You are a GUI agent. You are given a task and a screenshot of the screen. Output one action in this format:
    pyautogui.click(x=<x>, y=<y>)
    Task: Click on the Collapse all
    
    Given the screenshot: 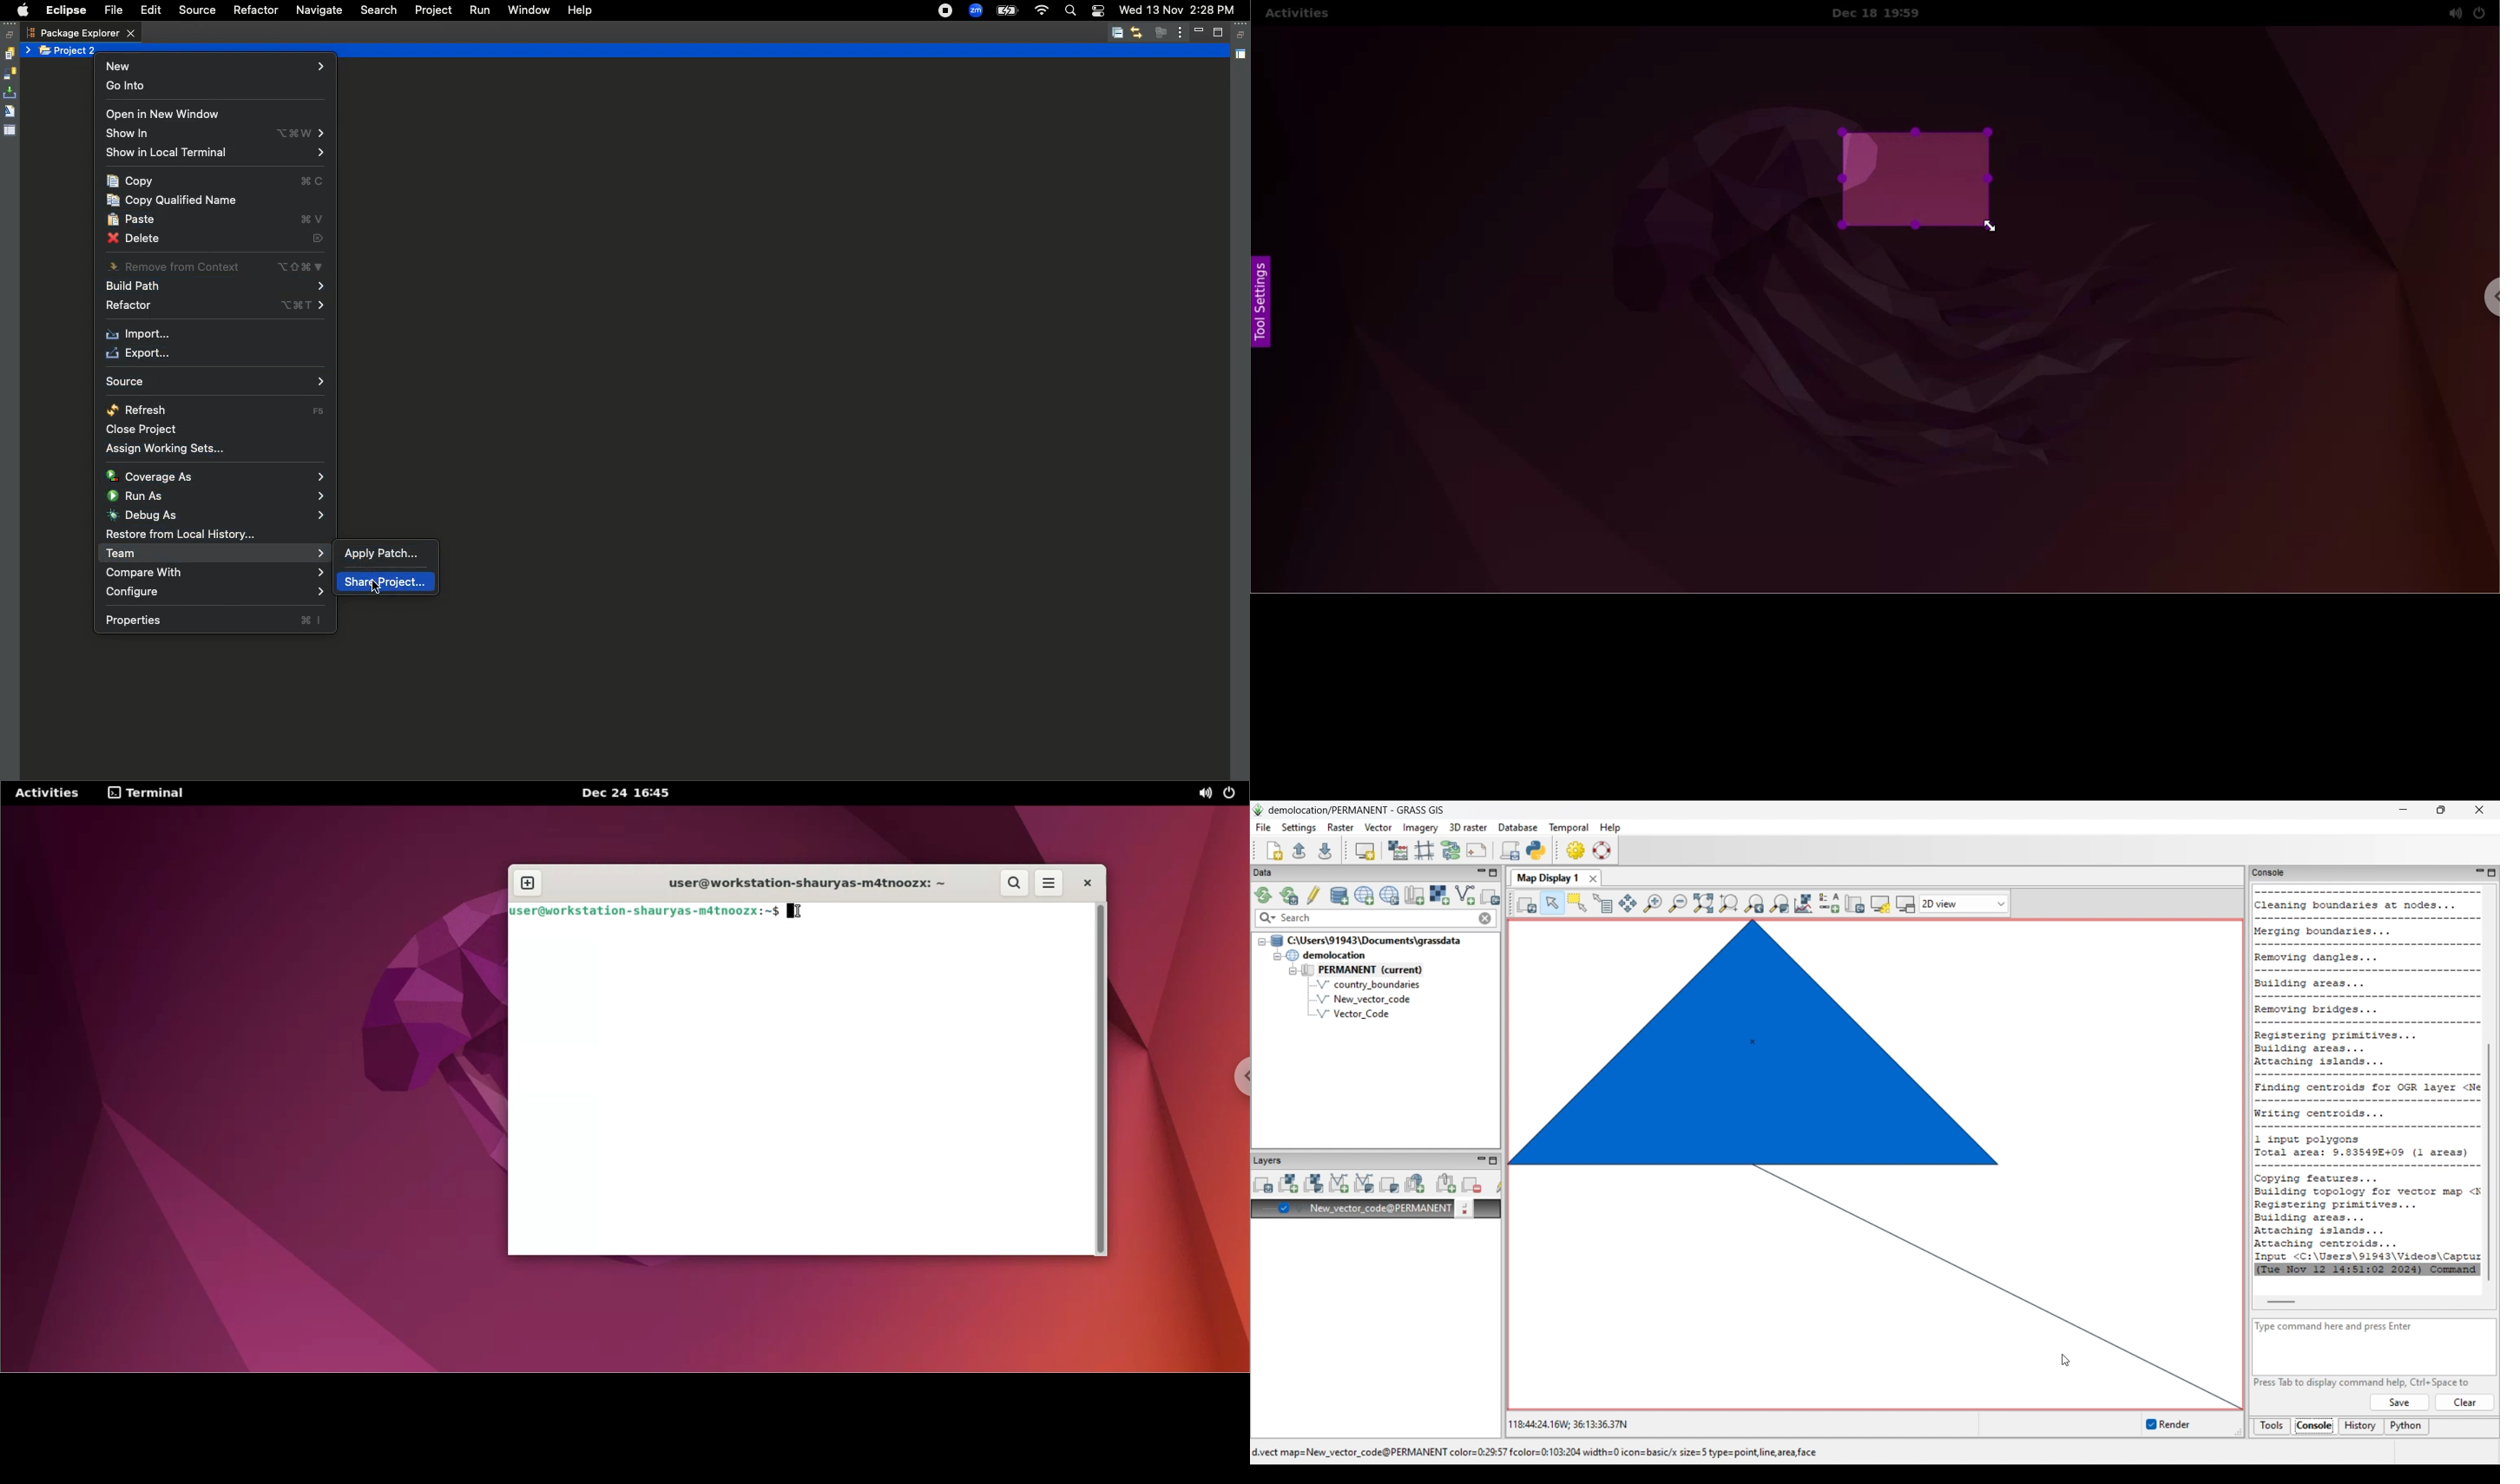 What is the action you would take?
    pyautogui.click(x=1117, y=34)
    